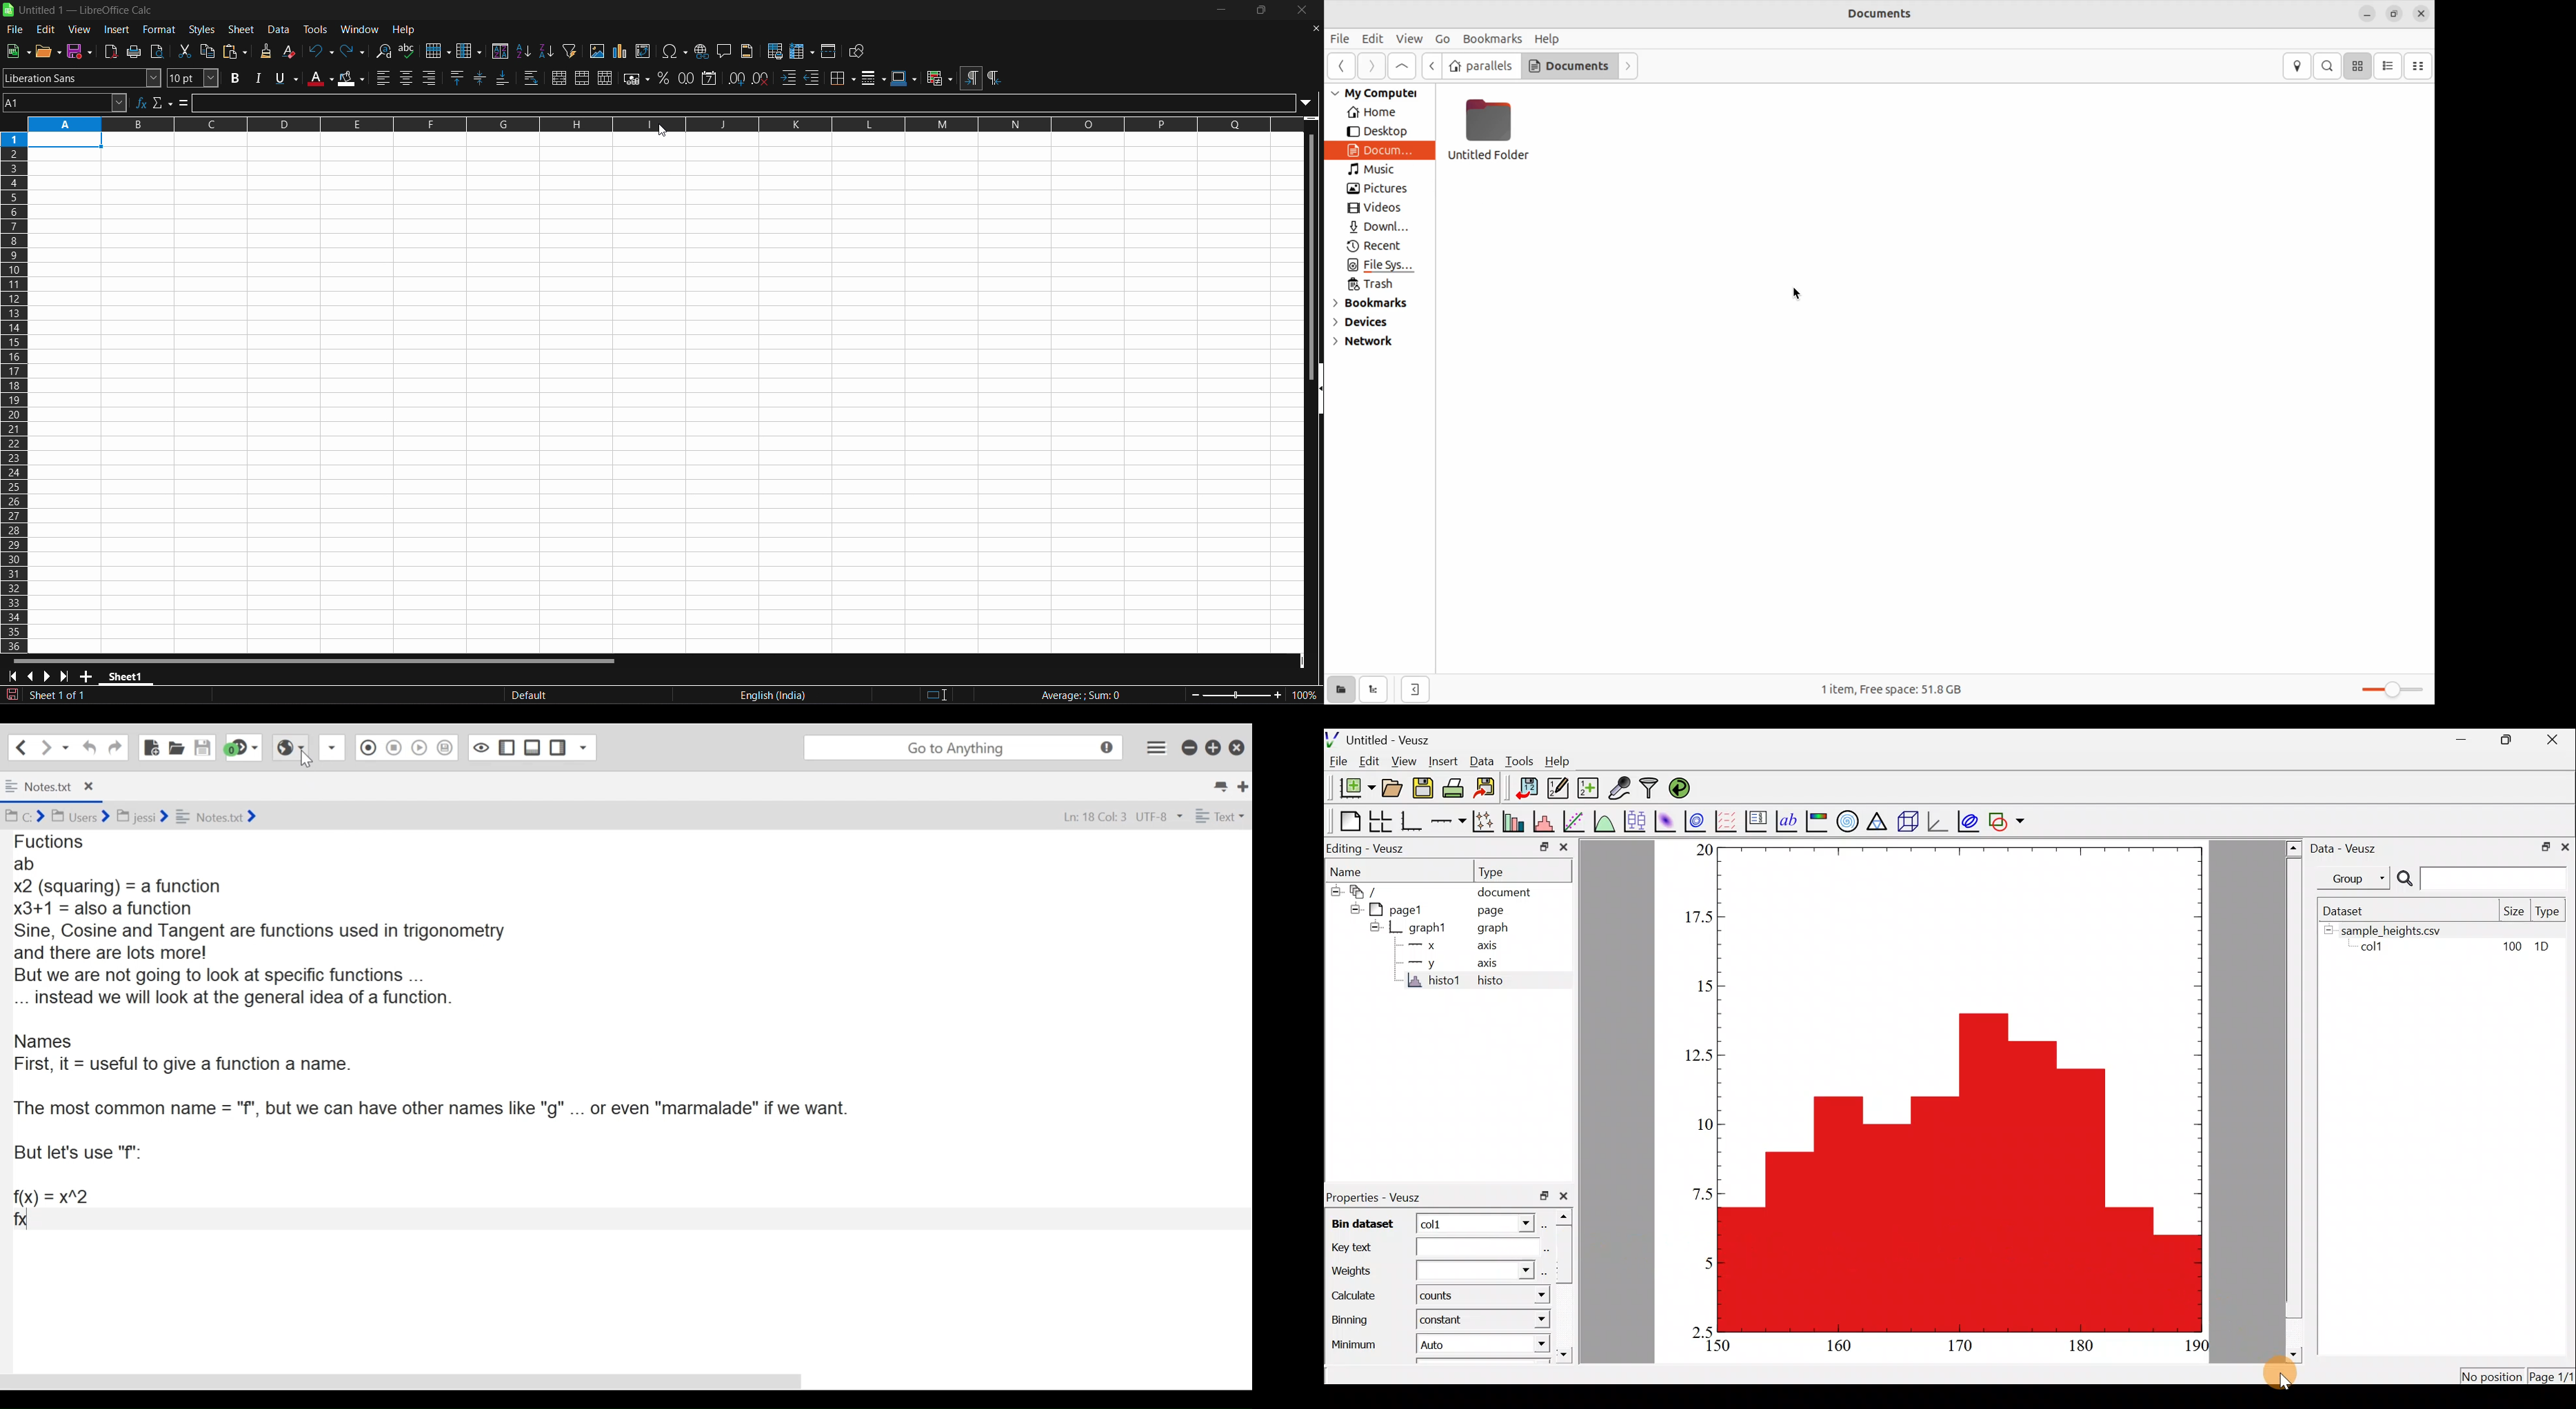 This screenshot has height=1428, width=2576. Describe the element at coordinates (45, 28) in the screenshot. I see `edit` at that location.